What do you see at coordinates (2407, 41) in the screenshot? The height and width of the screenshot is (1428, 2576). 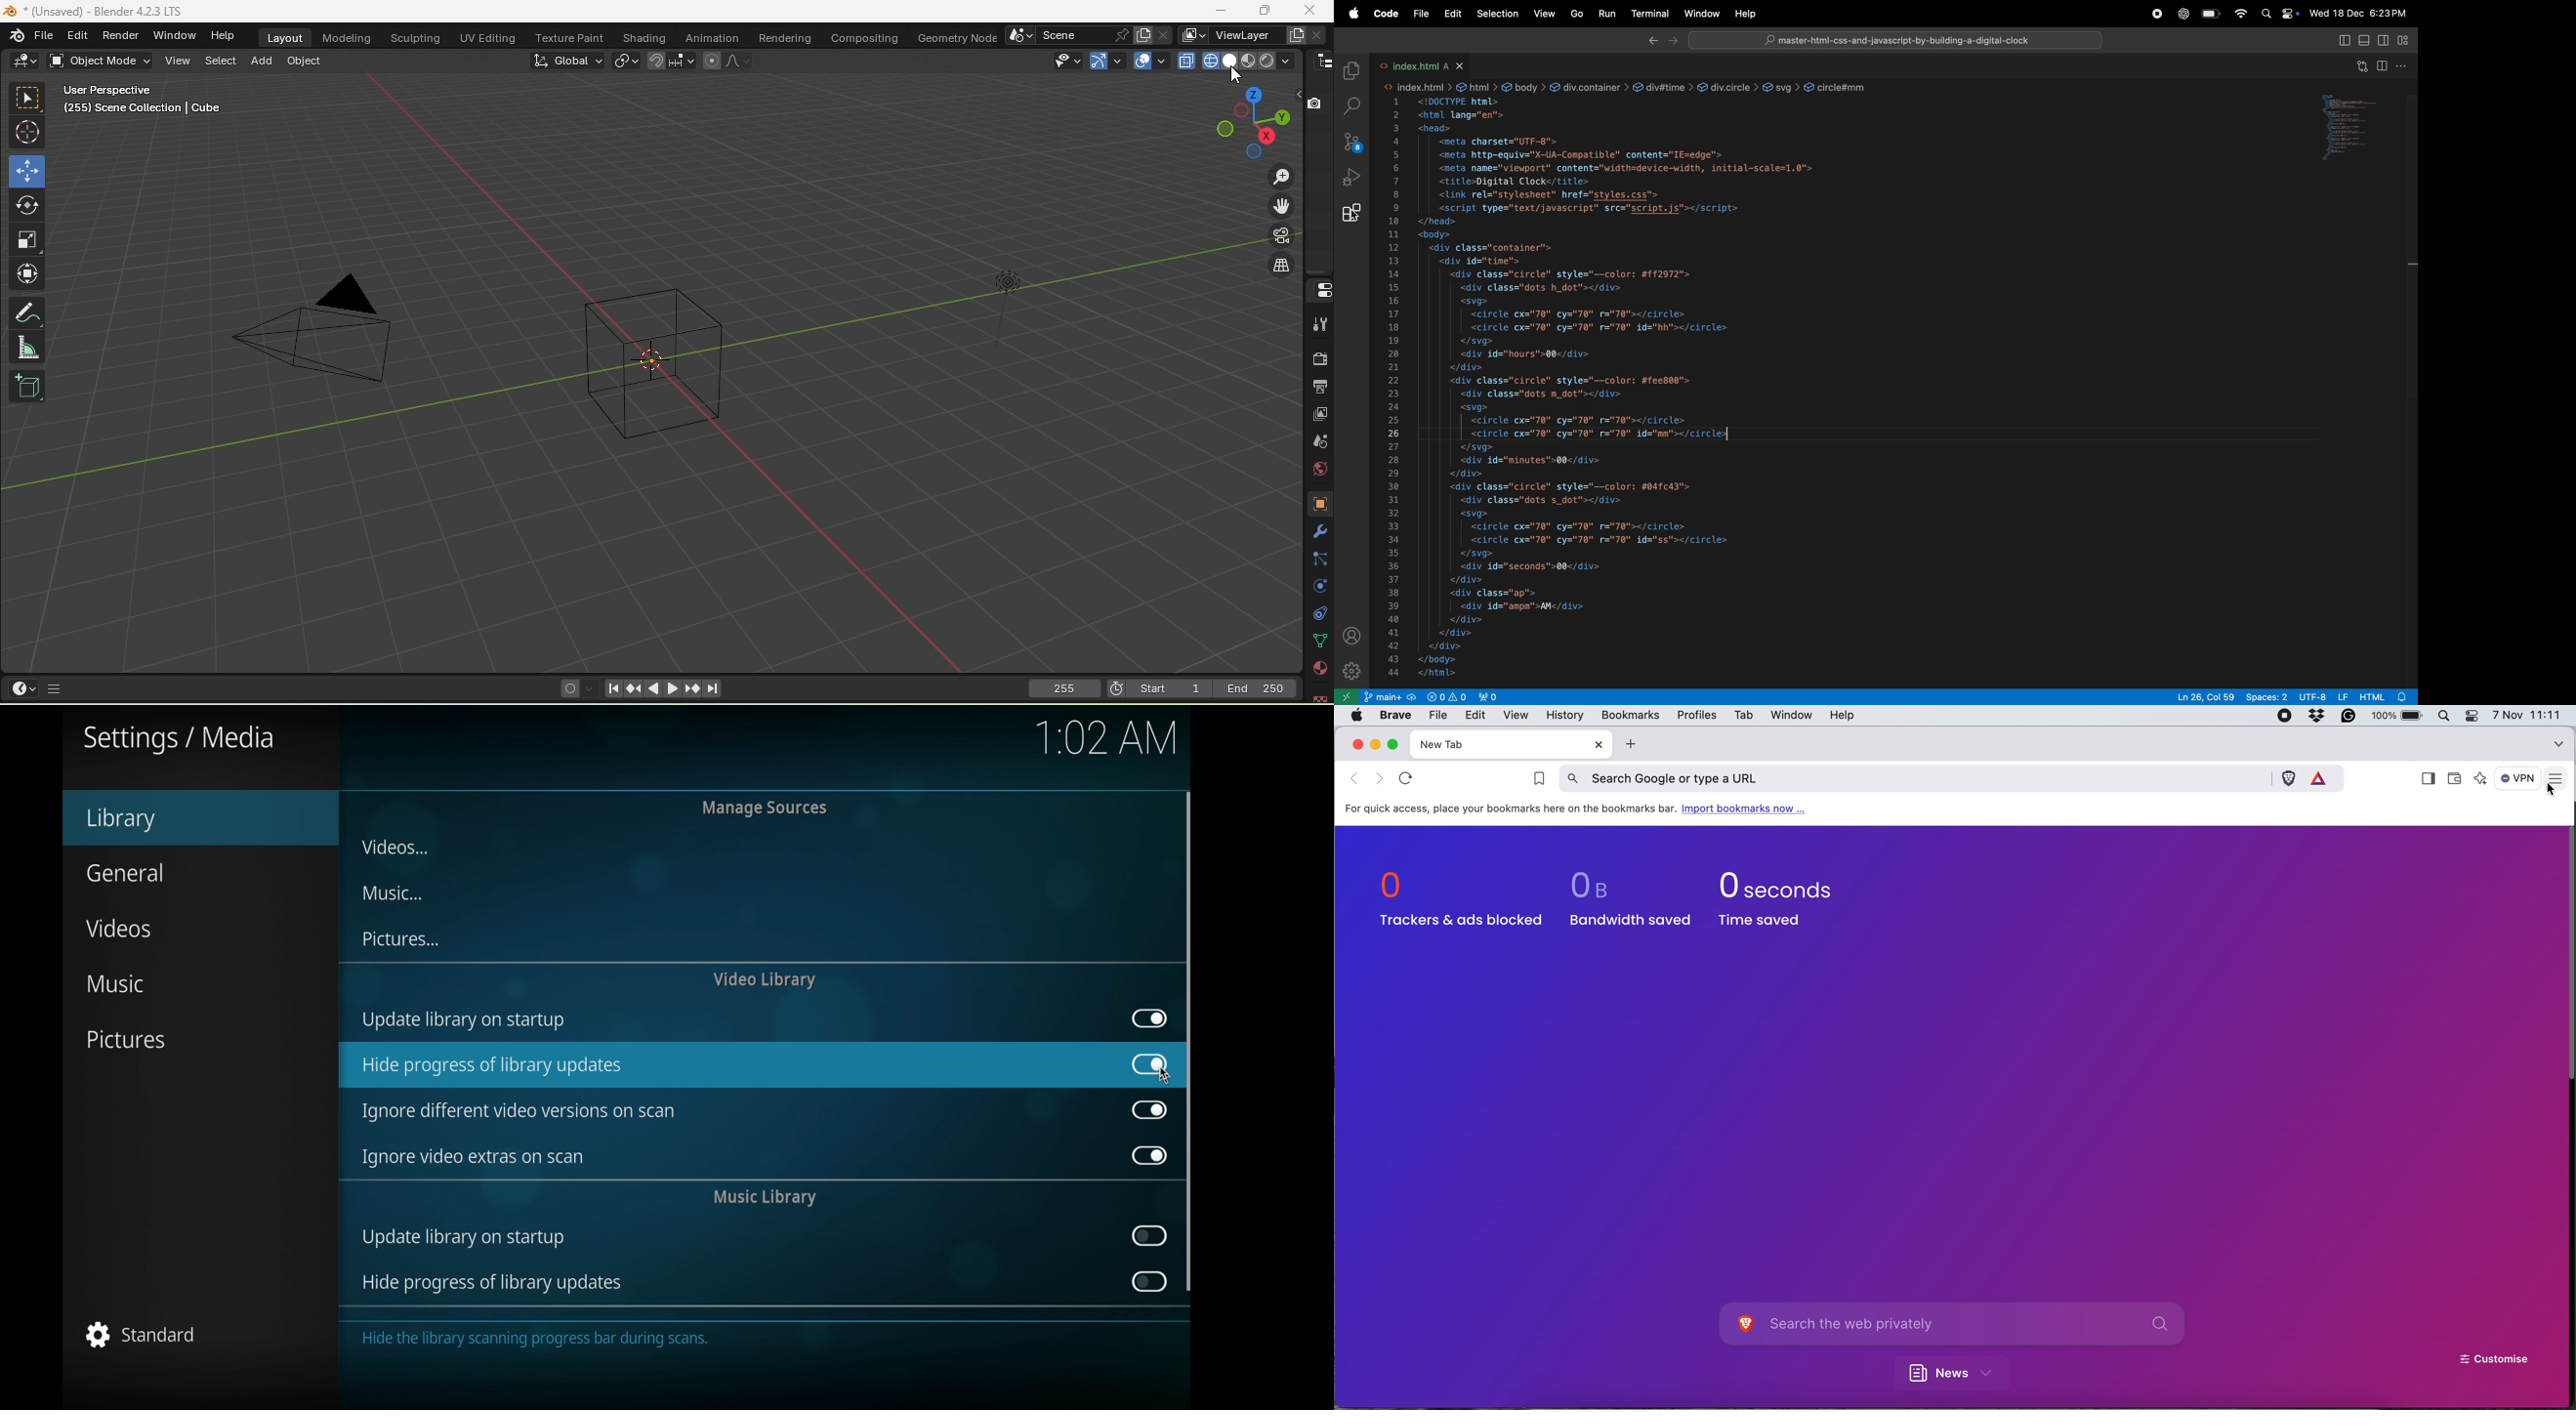 I see `customize layout` at bounding box center [2407, 41].